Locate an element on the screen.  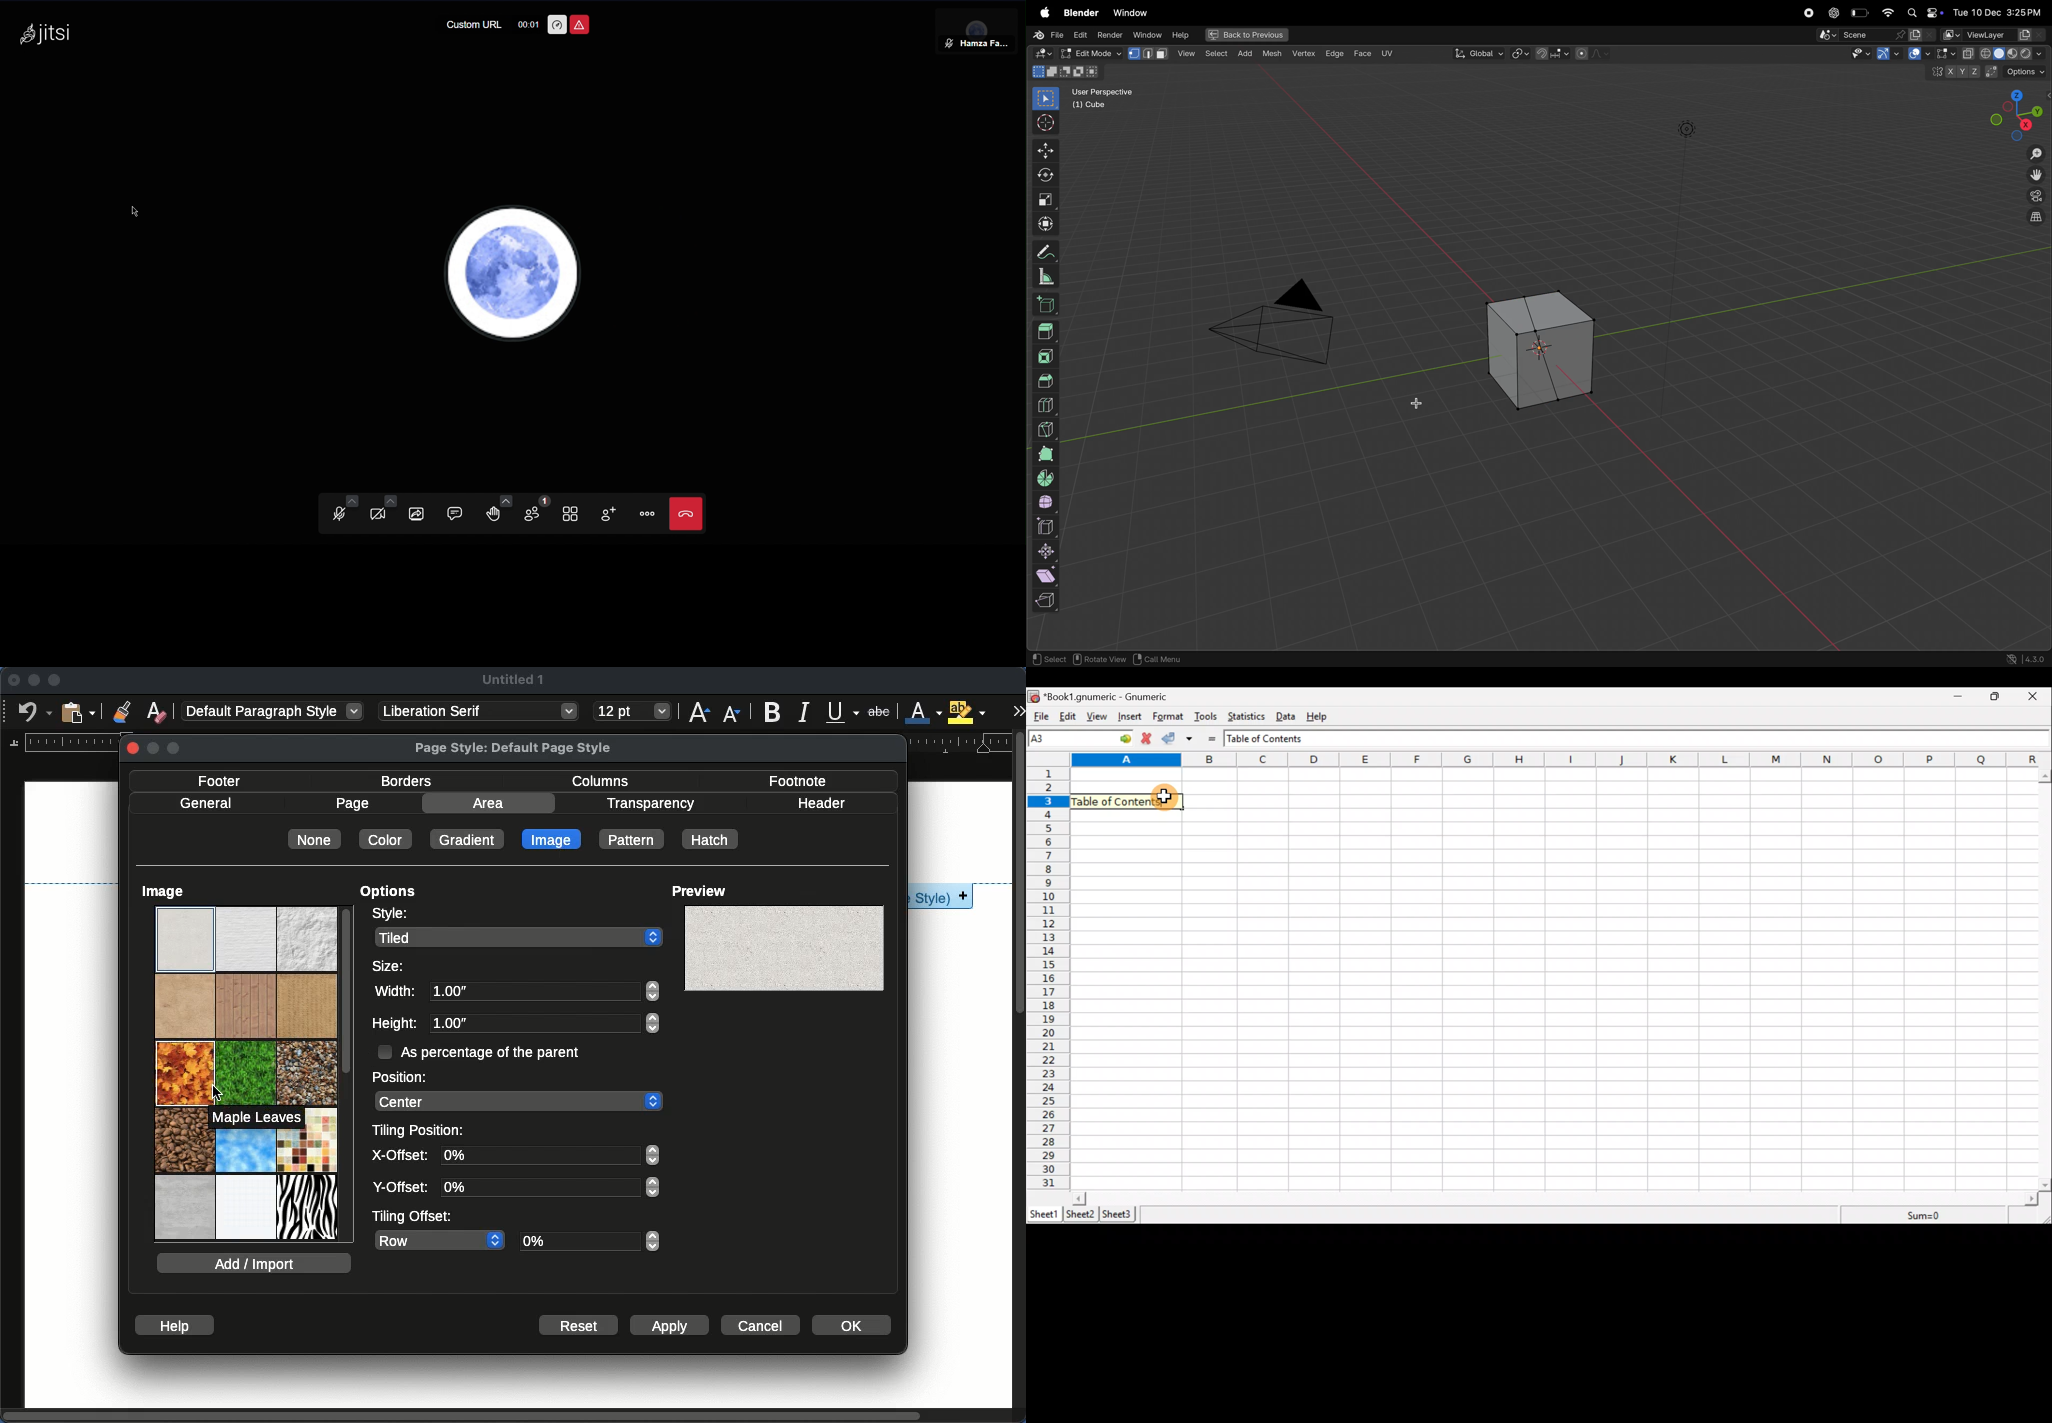
Format is located at coordinates (1168, 717).